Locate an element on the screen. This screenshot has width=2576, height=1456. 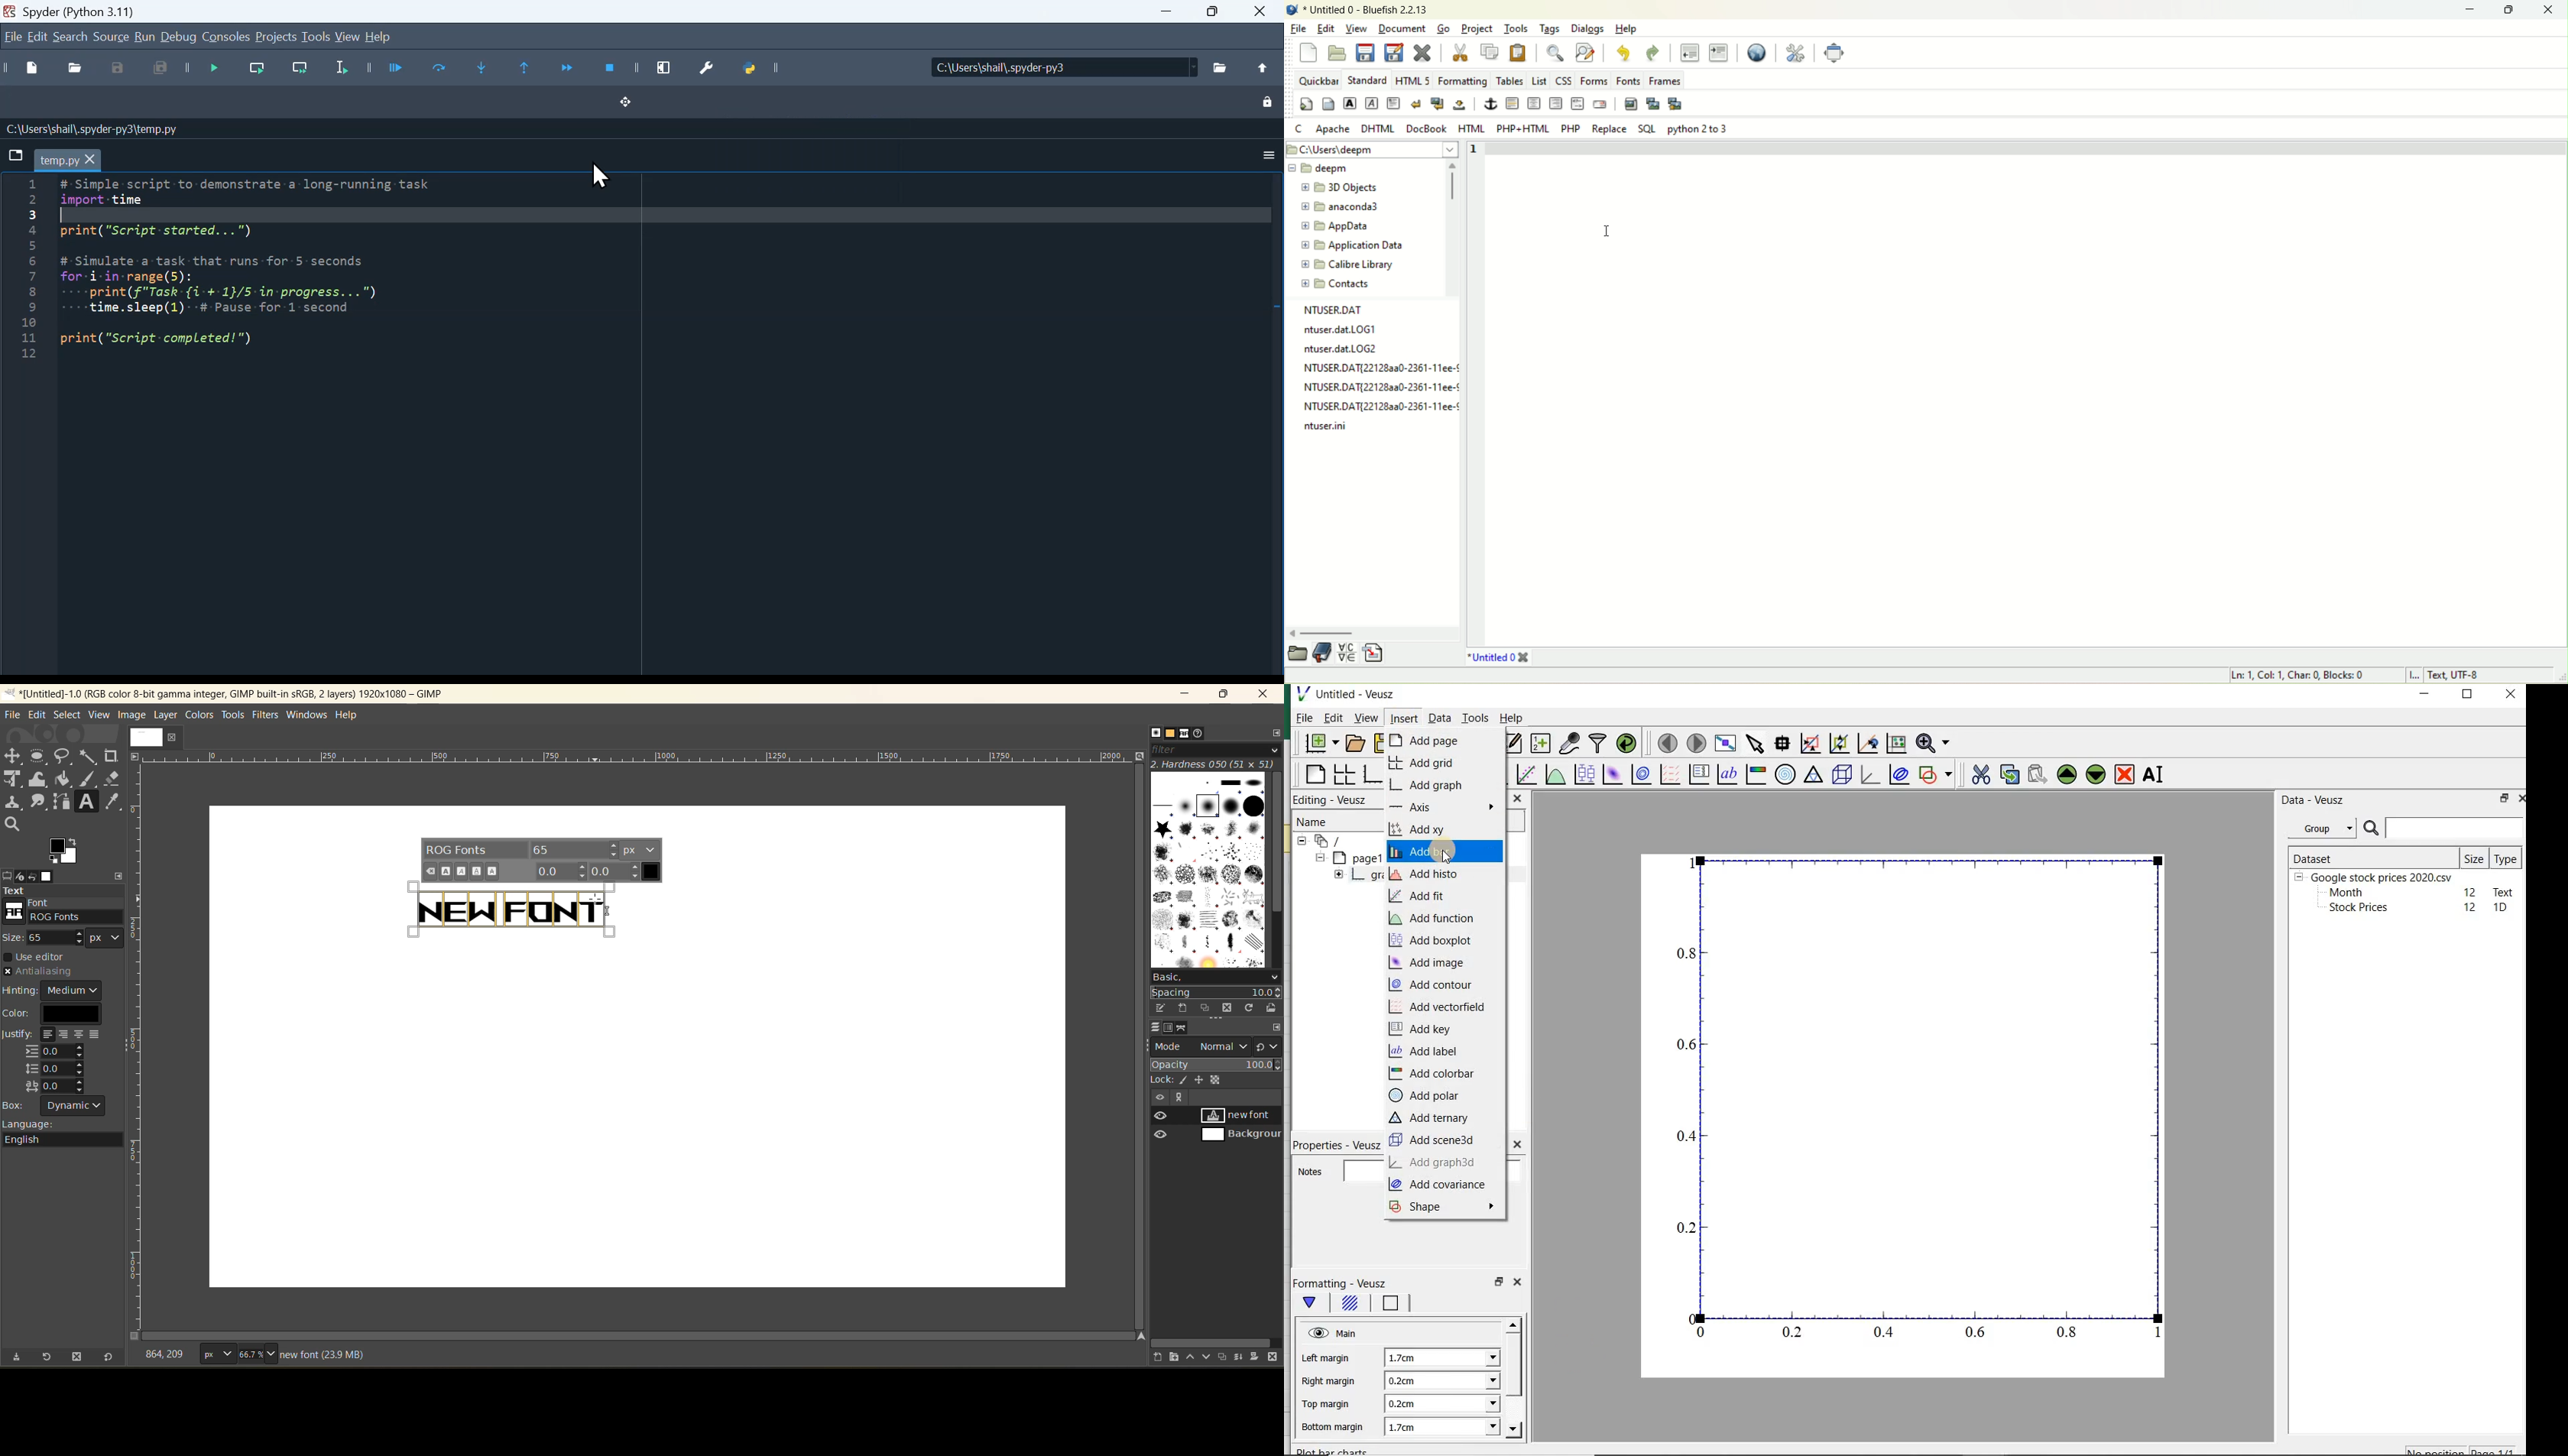
patterns is located at coordinates (1170, 733).